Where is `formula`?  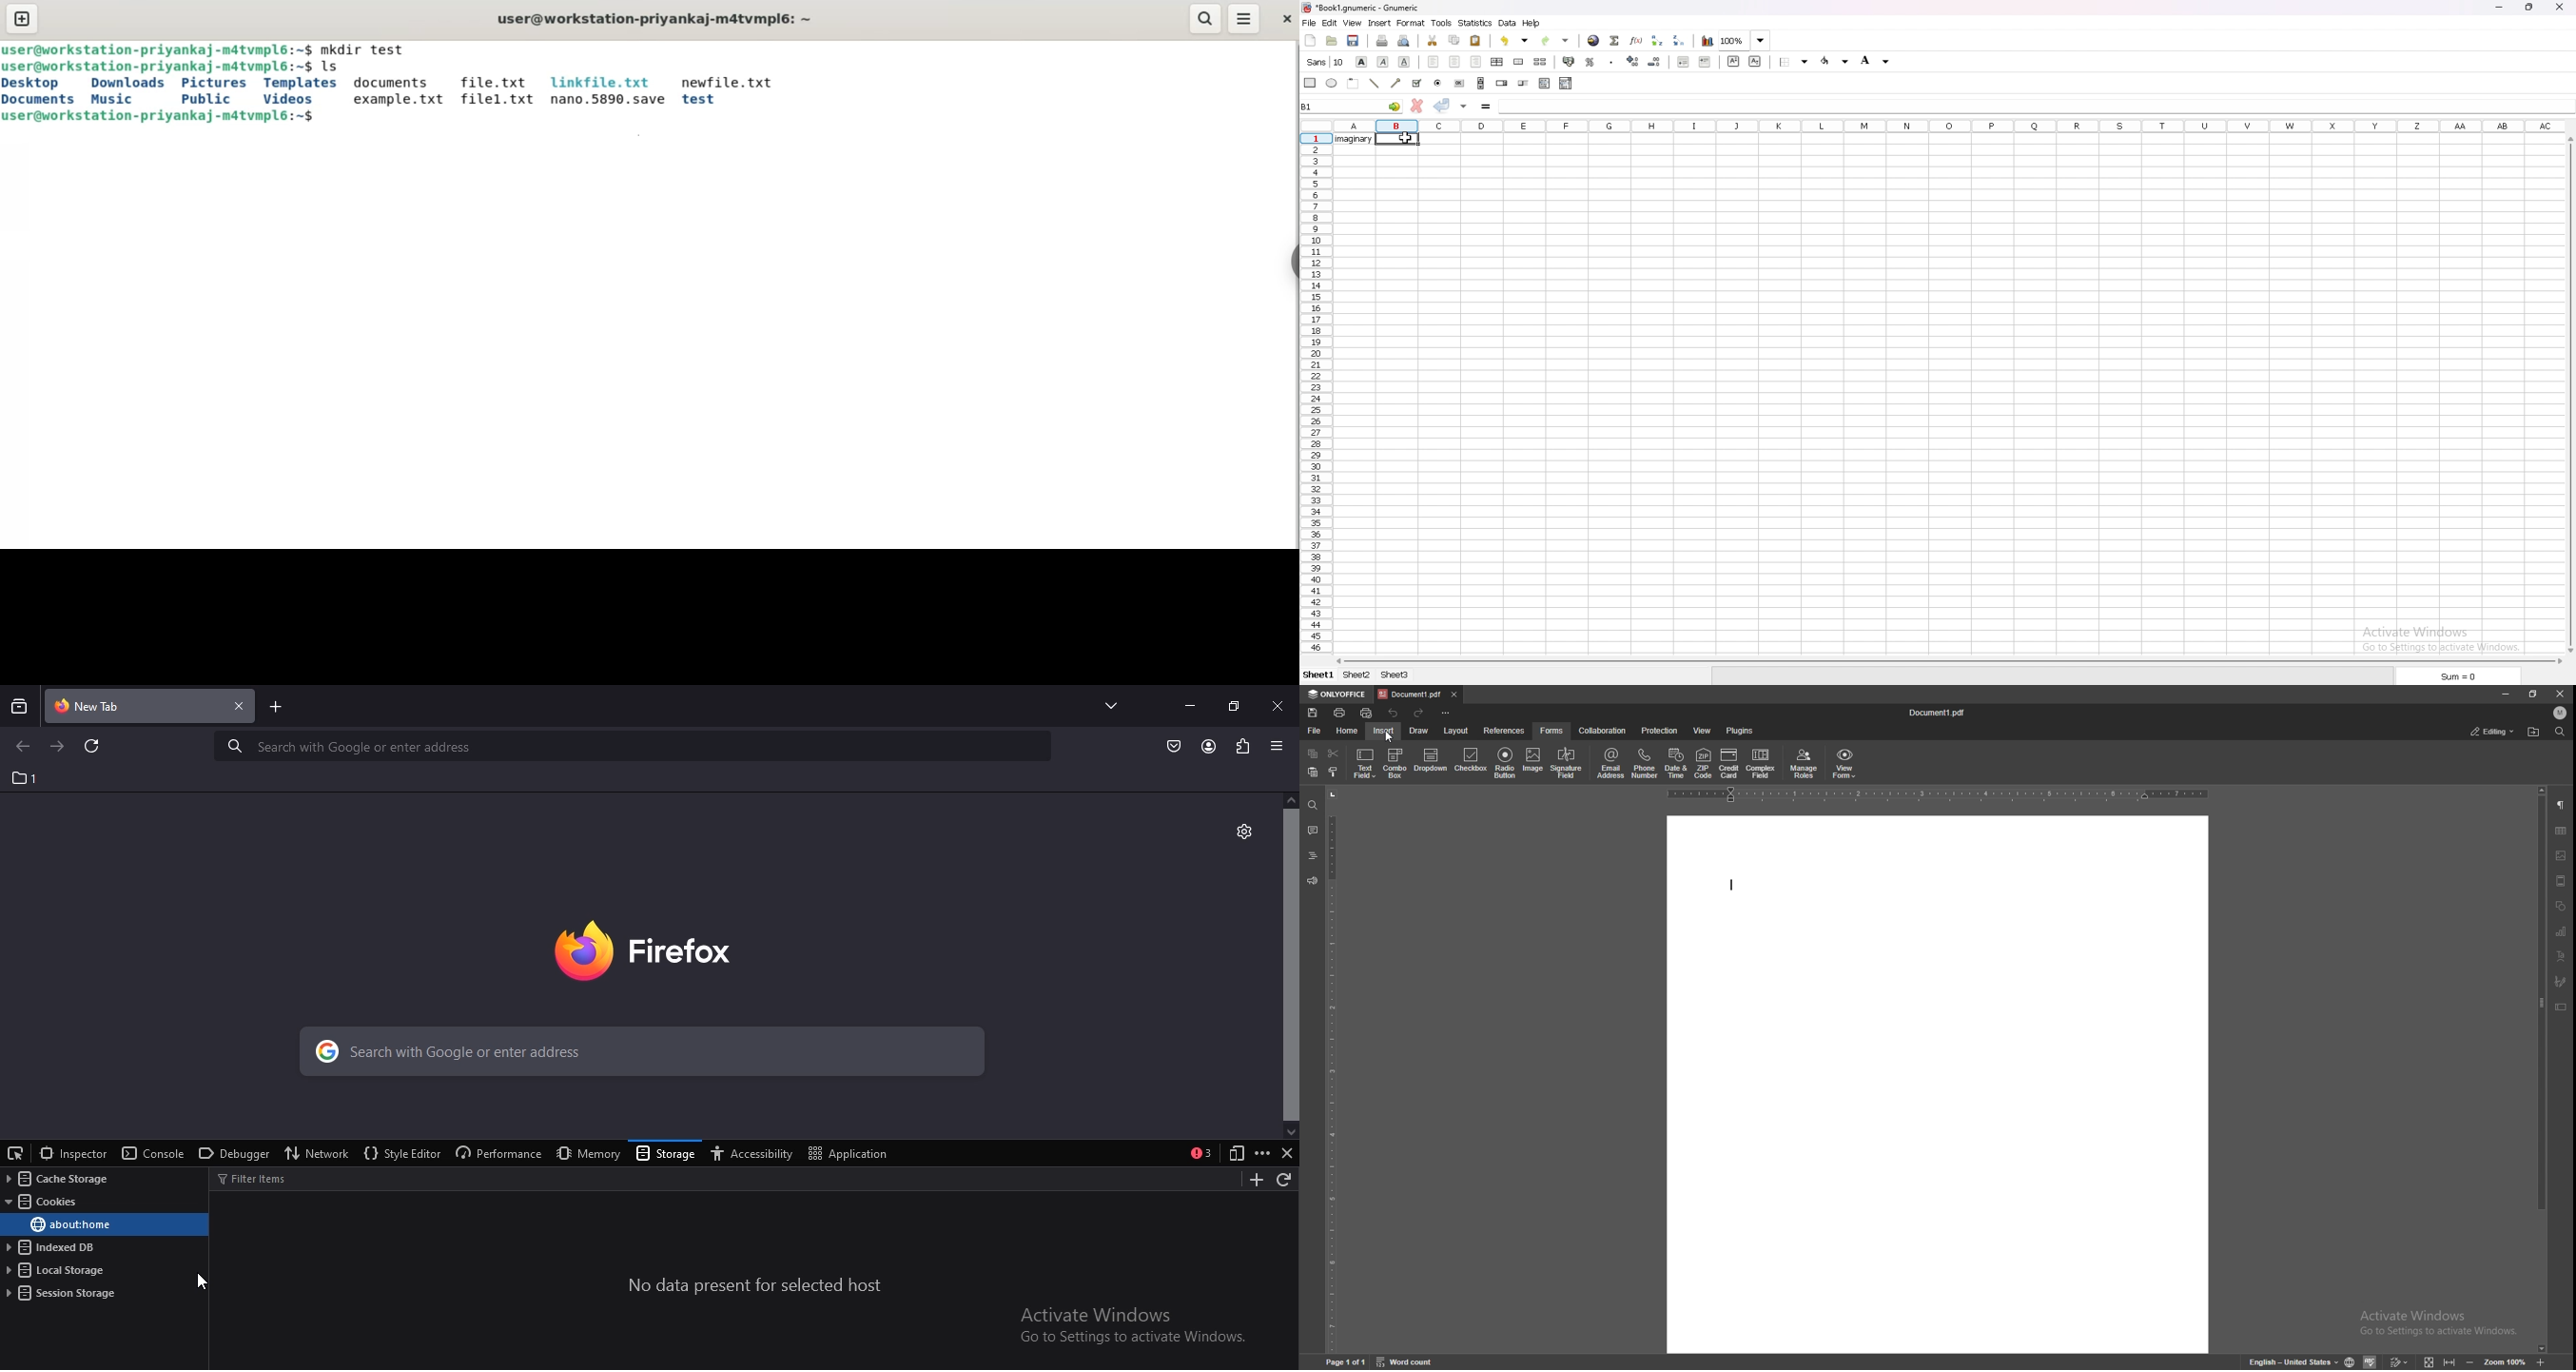 formula is located at coordinates (1486, 107).